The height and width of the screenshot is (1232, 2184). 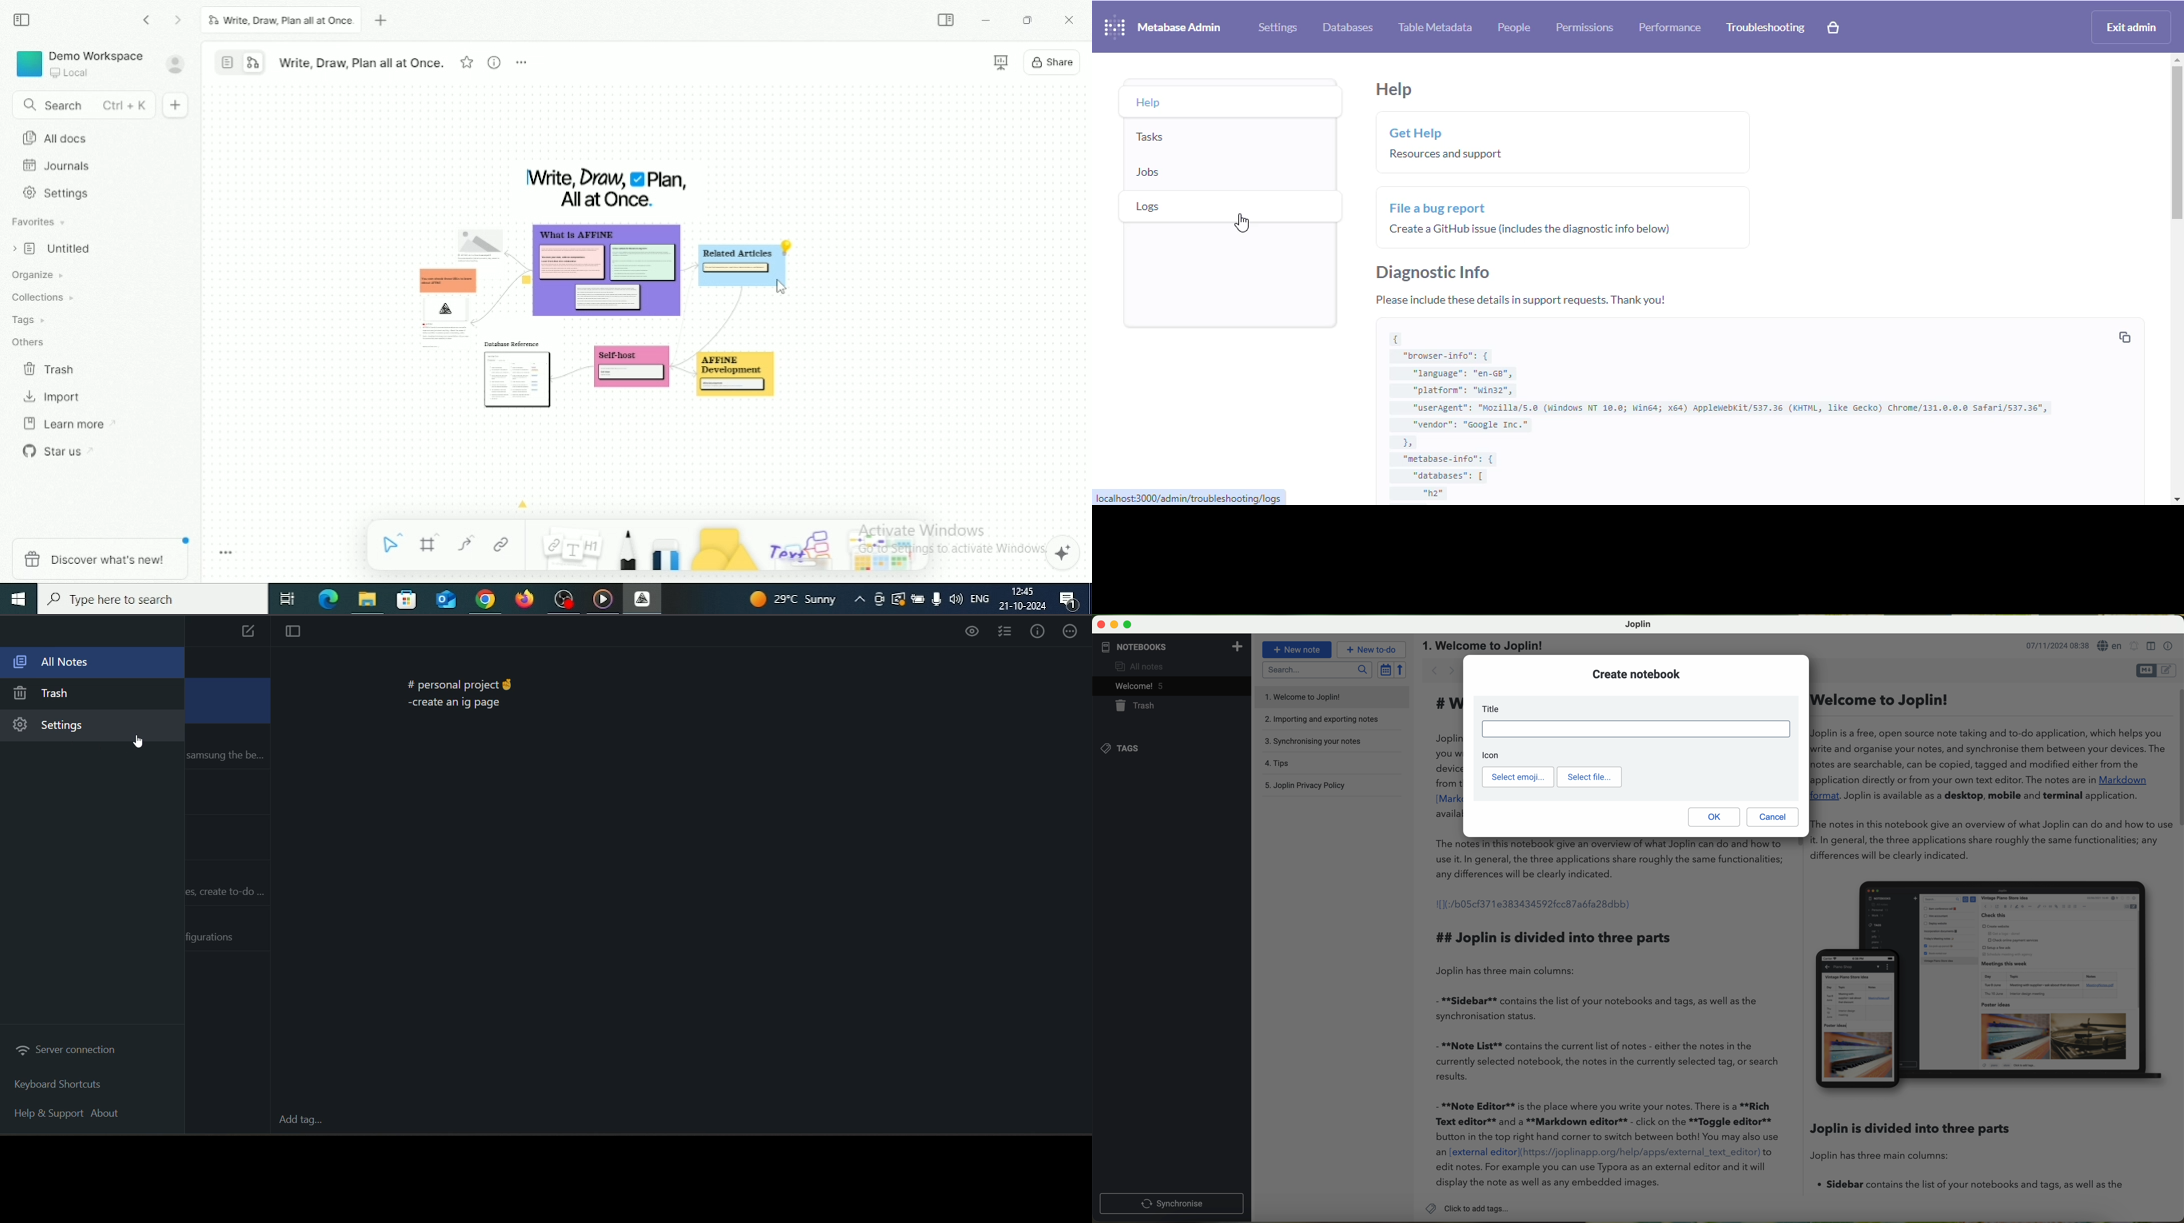 I want to click on select file, so click(x=1589, y=777).